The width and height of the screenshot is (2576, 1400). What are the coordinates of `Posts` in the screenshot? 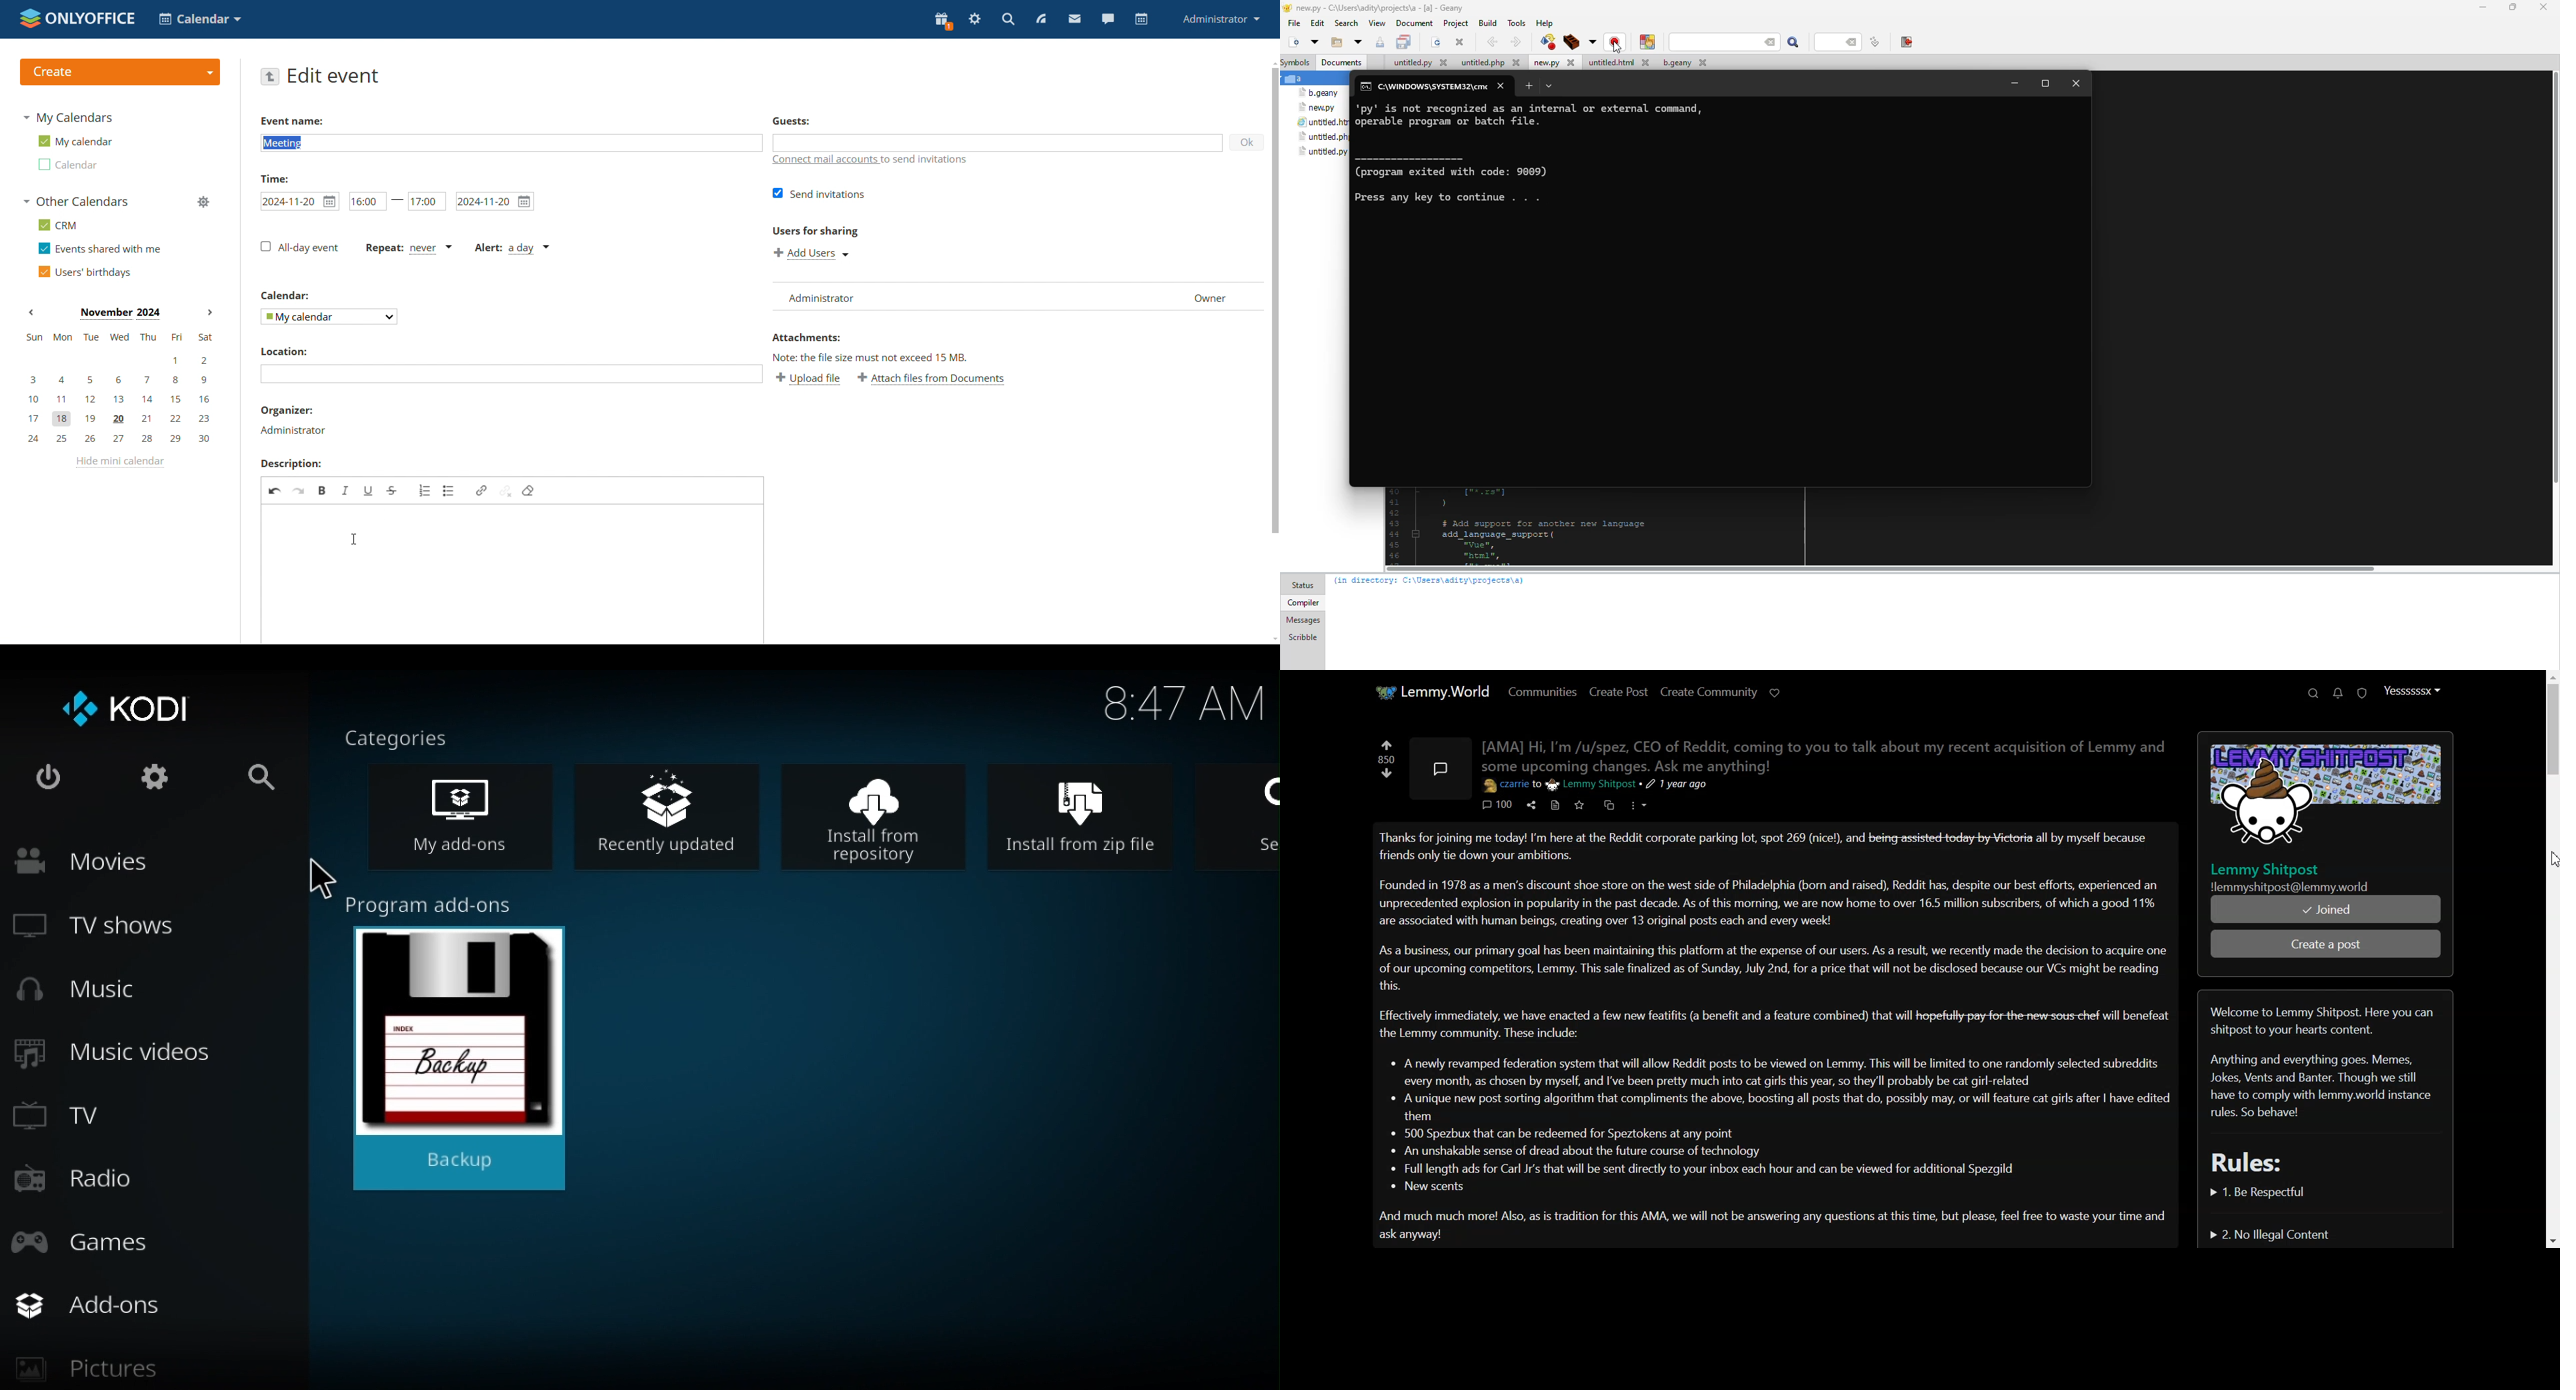 It's located at (2324, 792).